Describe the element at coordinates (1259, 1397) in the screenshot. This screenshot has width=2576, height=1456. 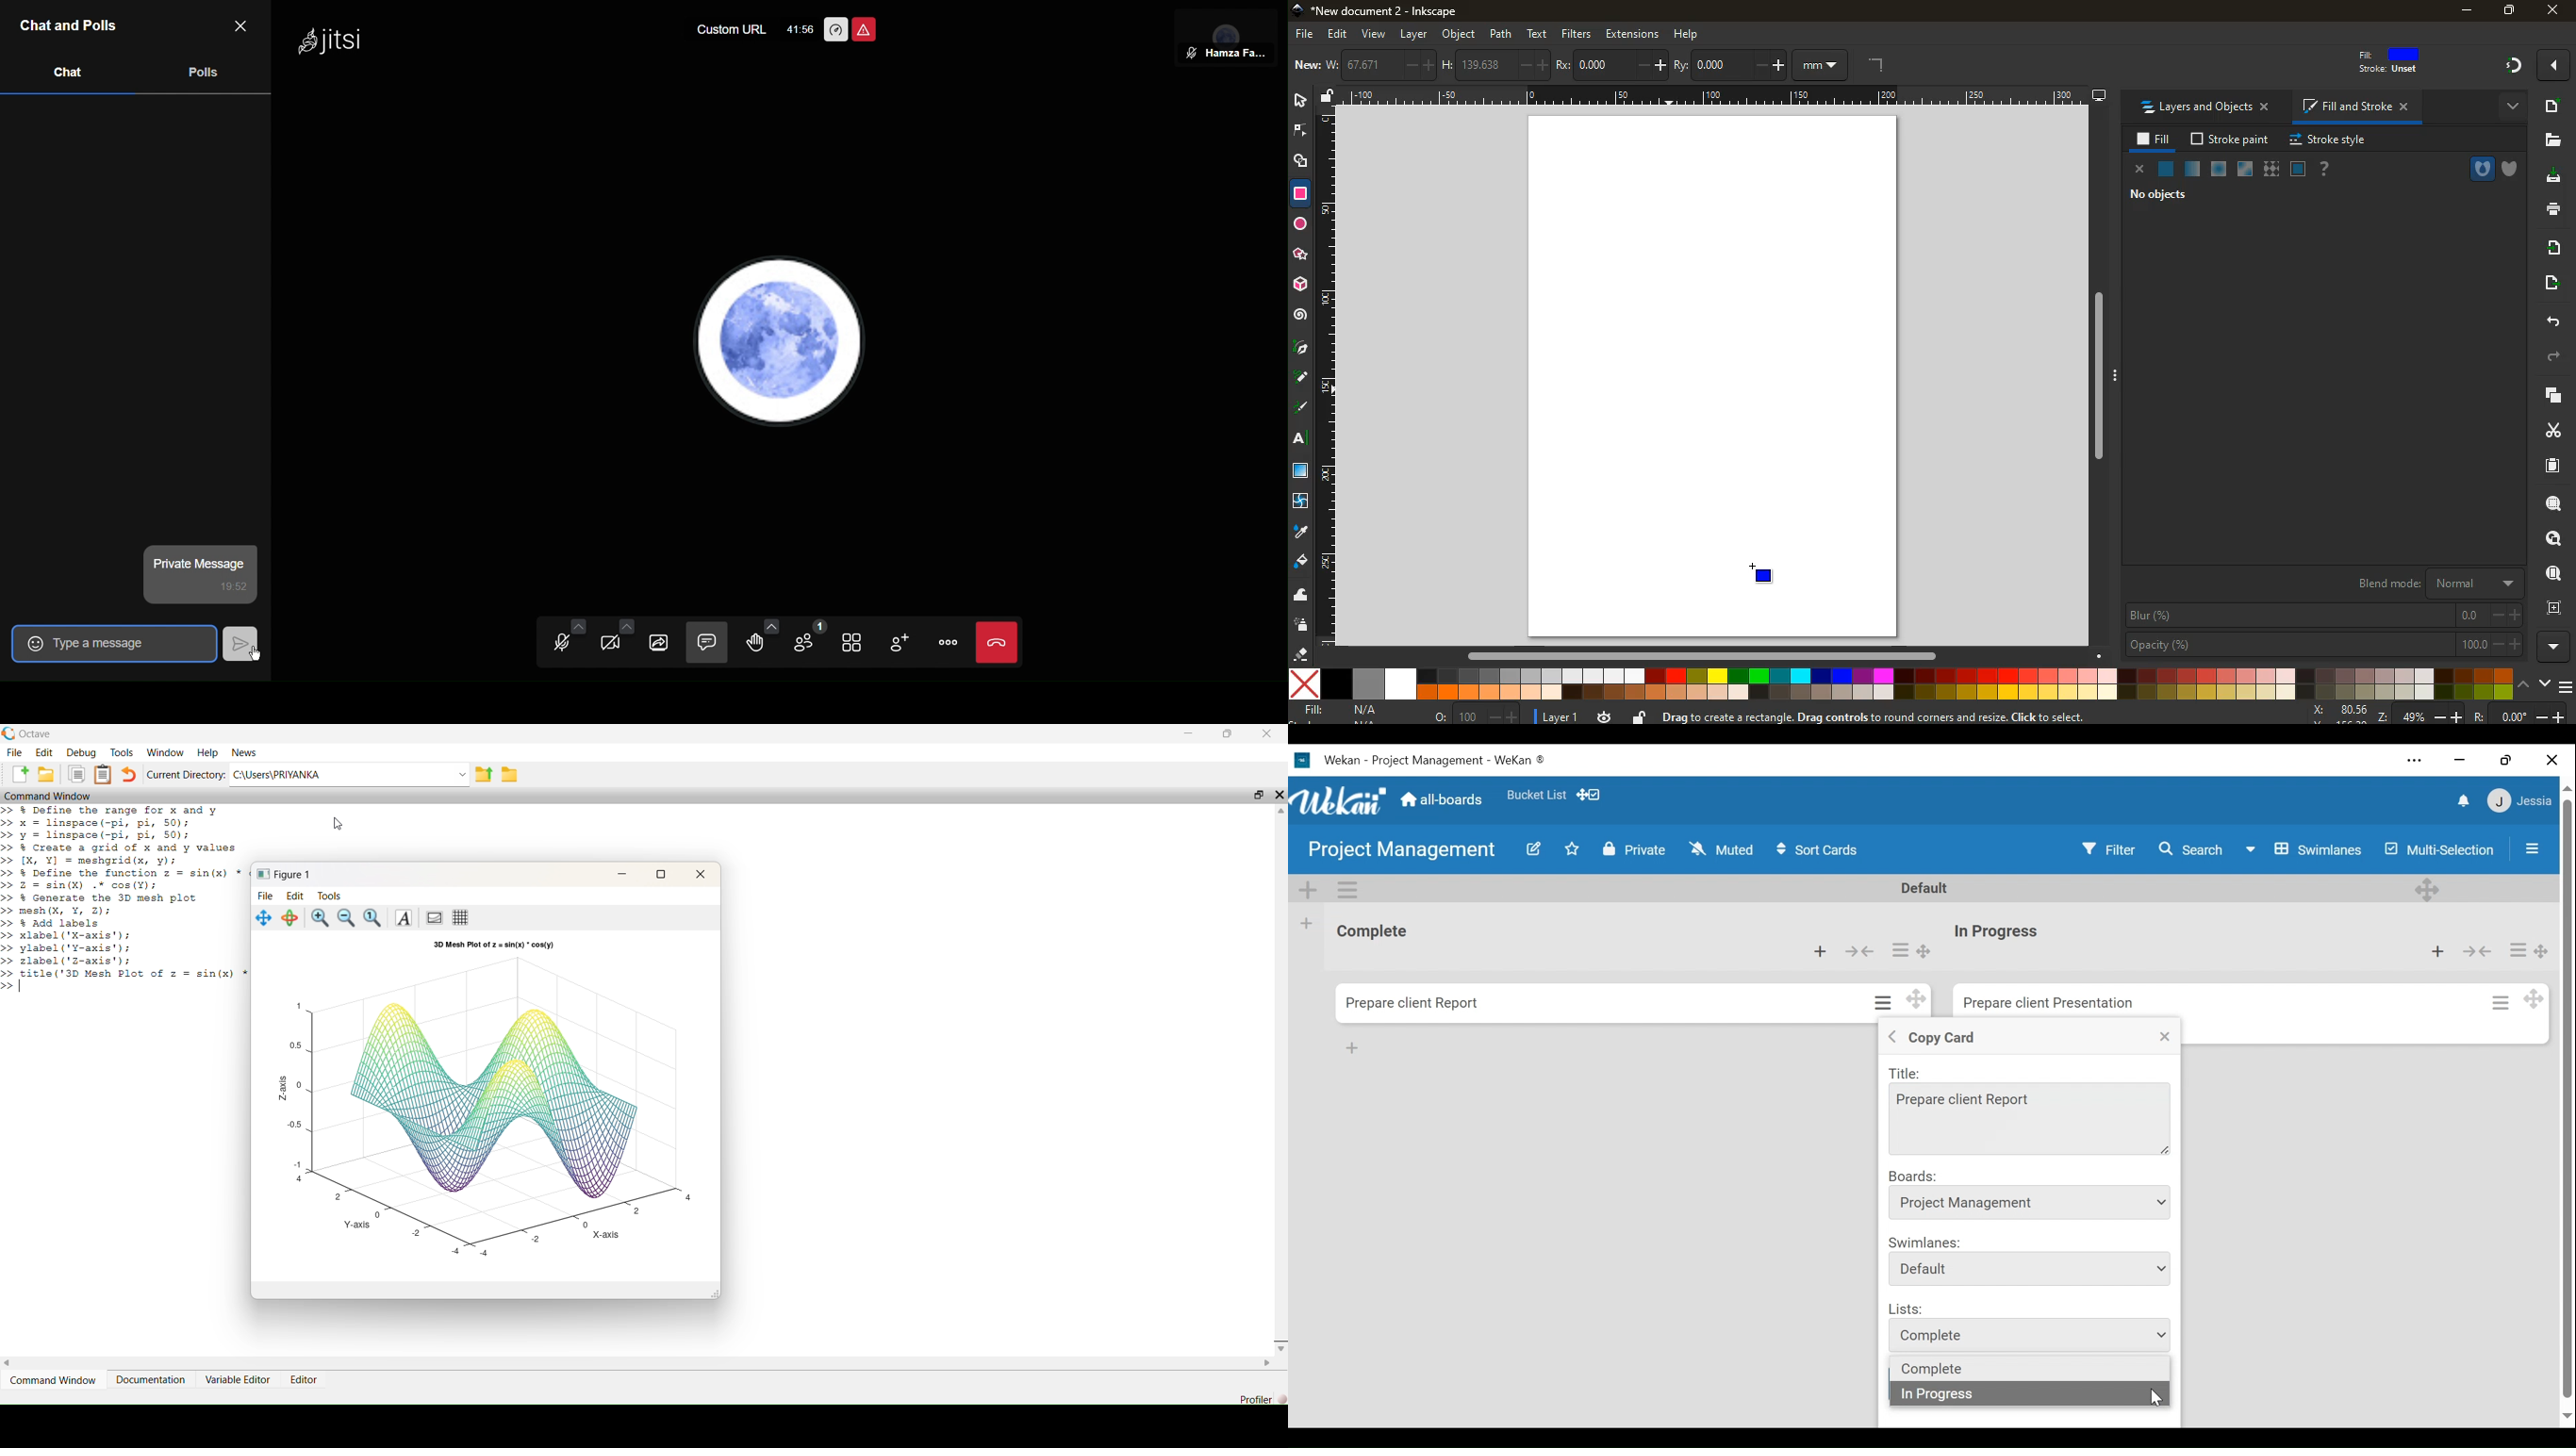
I see `Profiler` at that location.